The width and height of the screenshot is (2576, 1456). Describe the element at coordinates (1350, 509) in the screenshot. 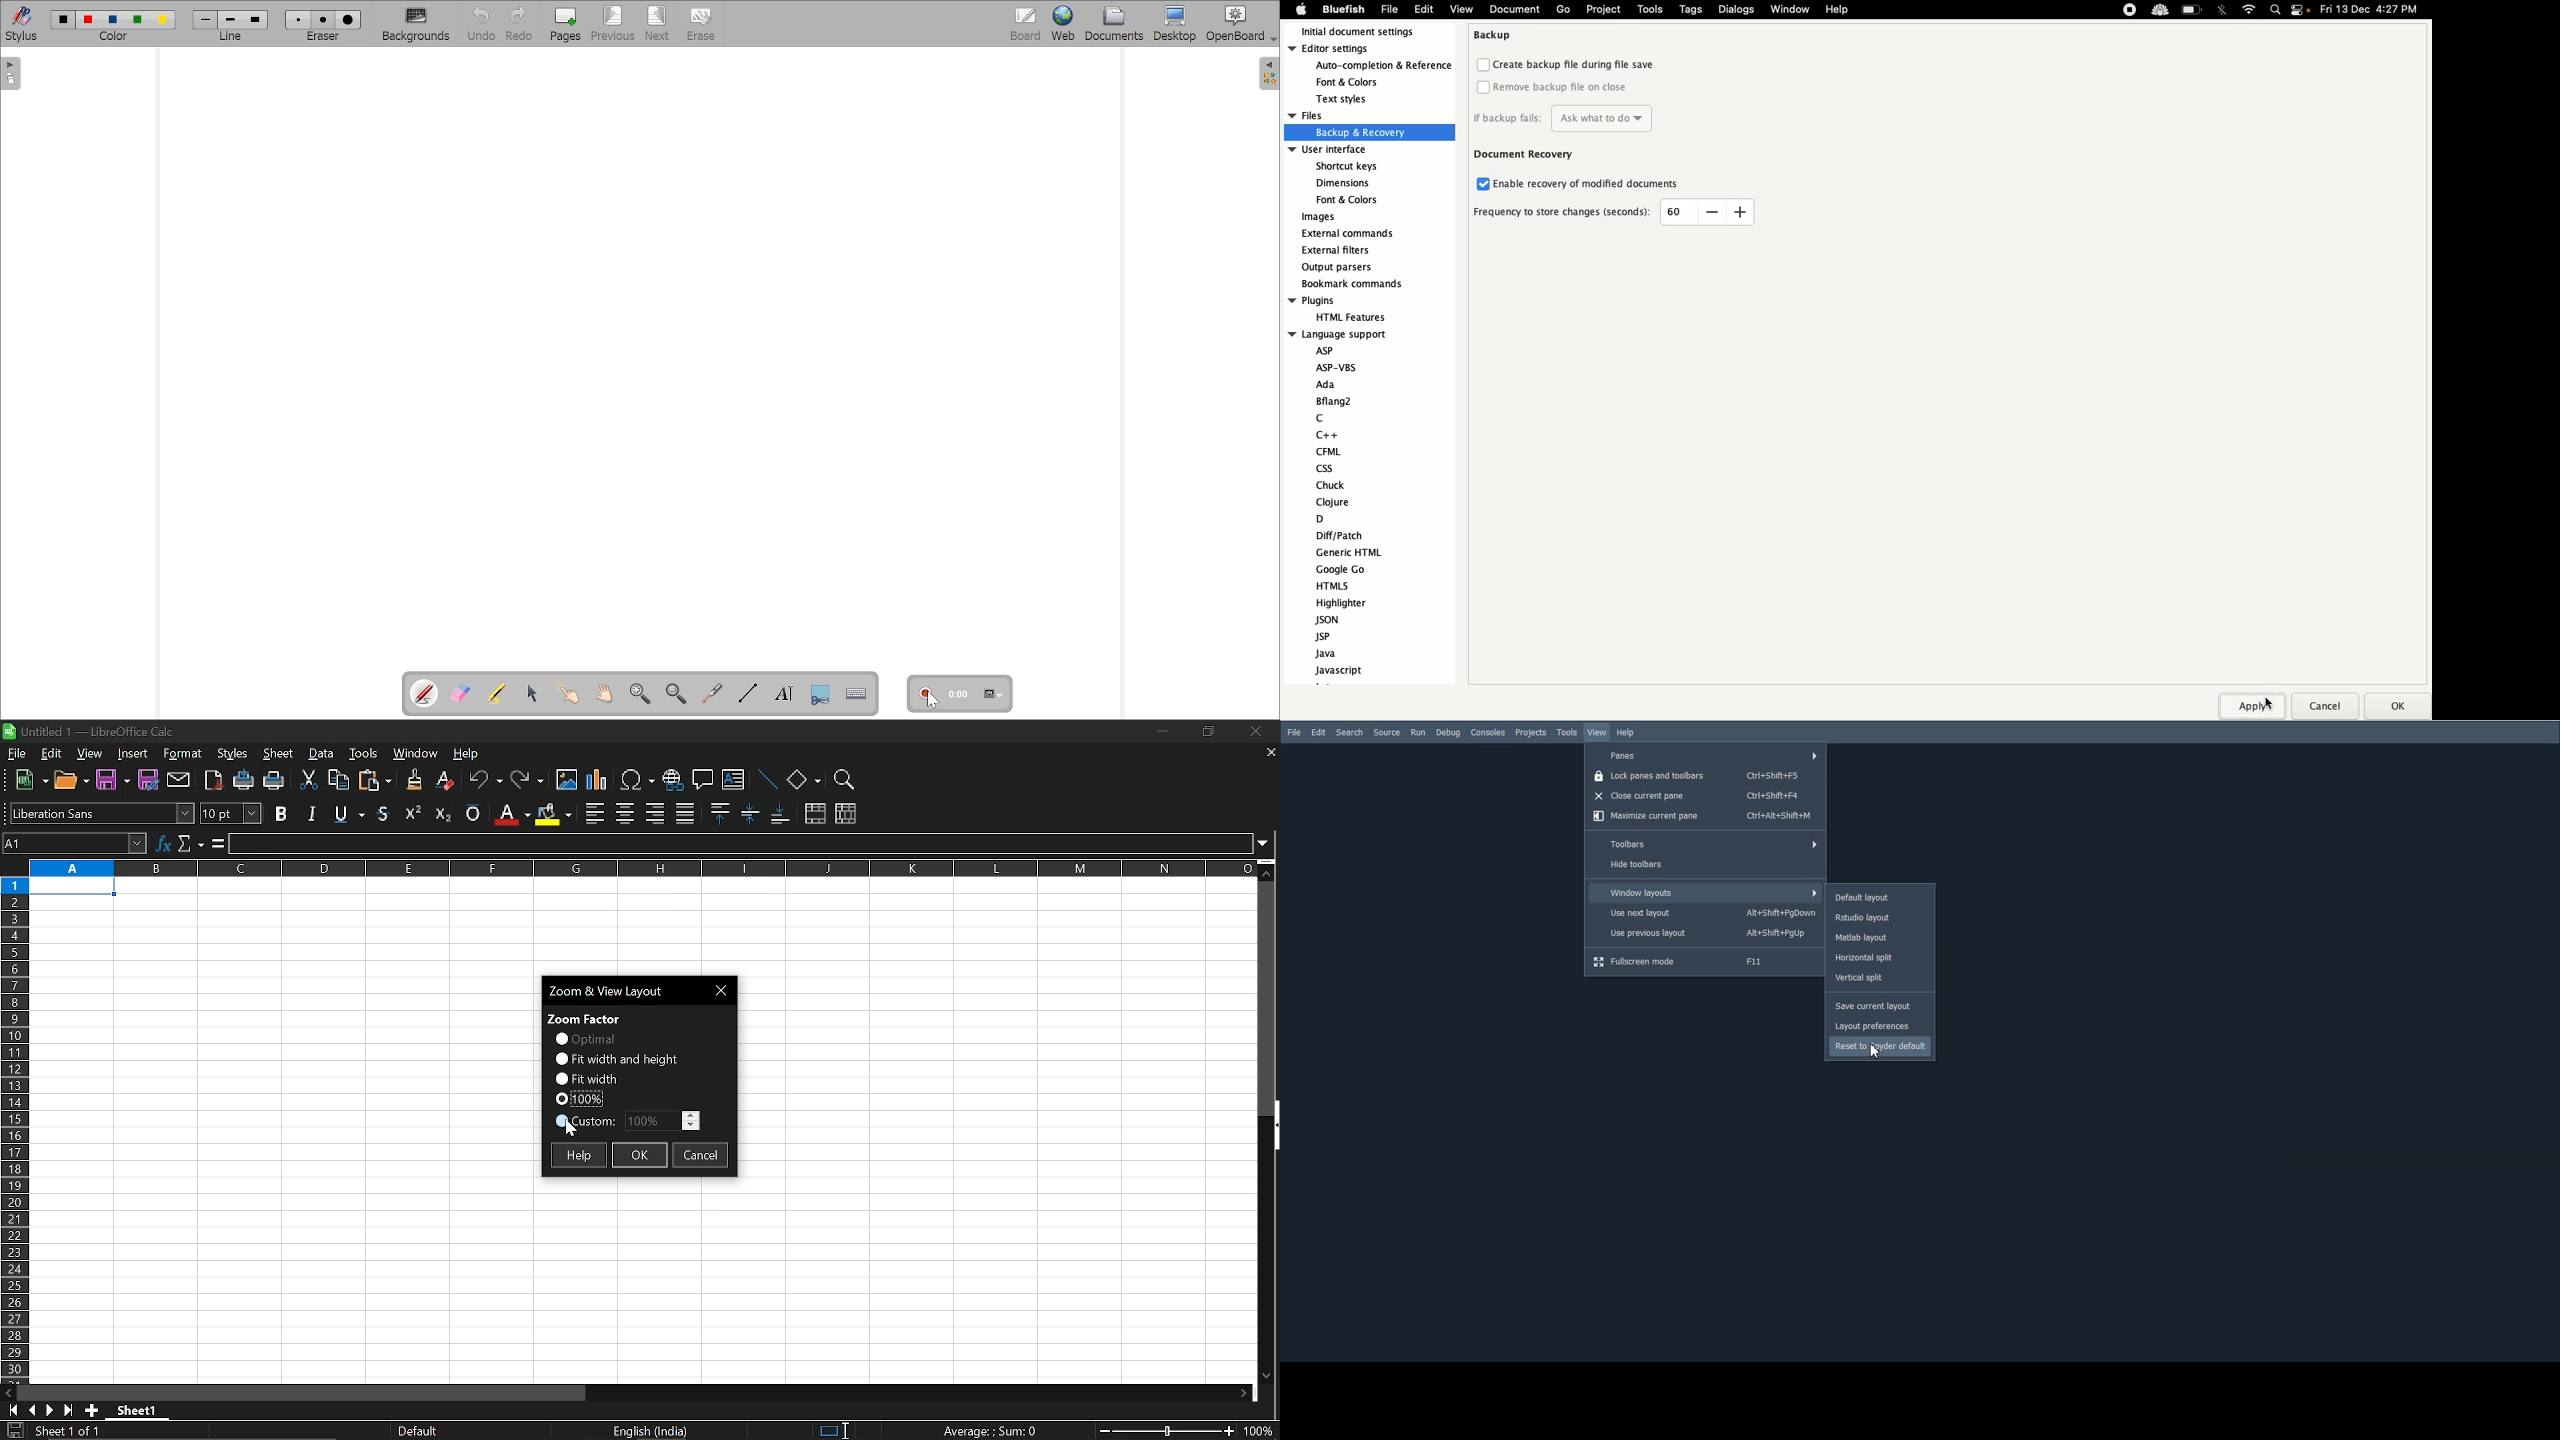

I see `Language support` at that location.